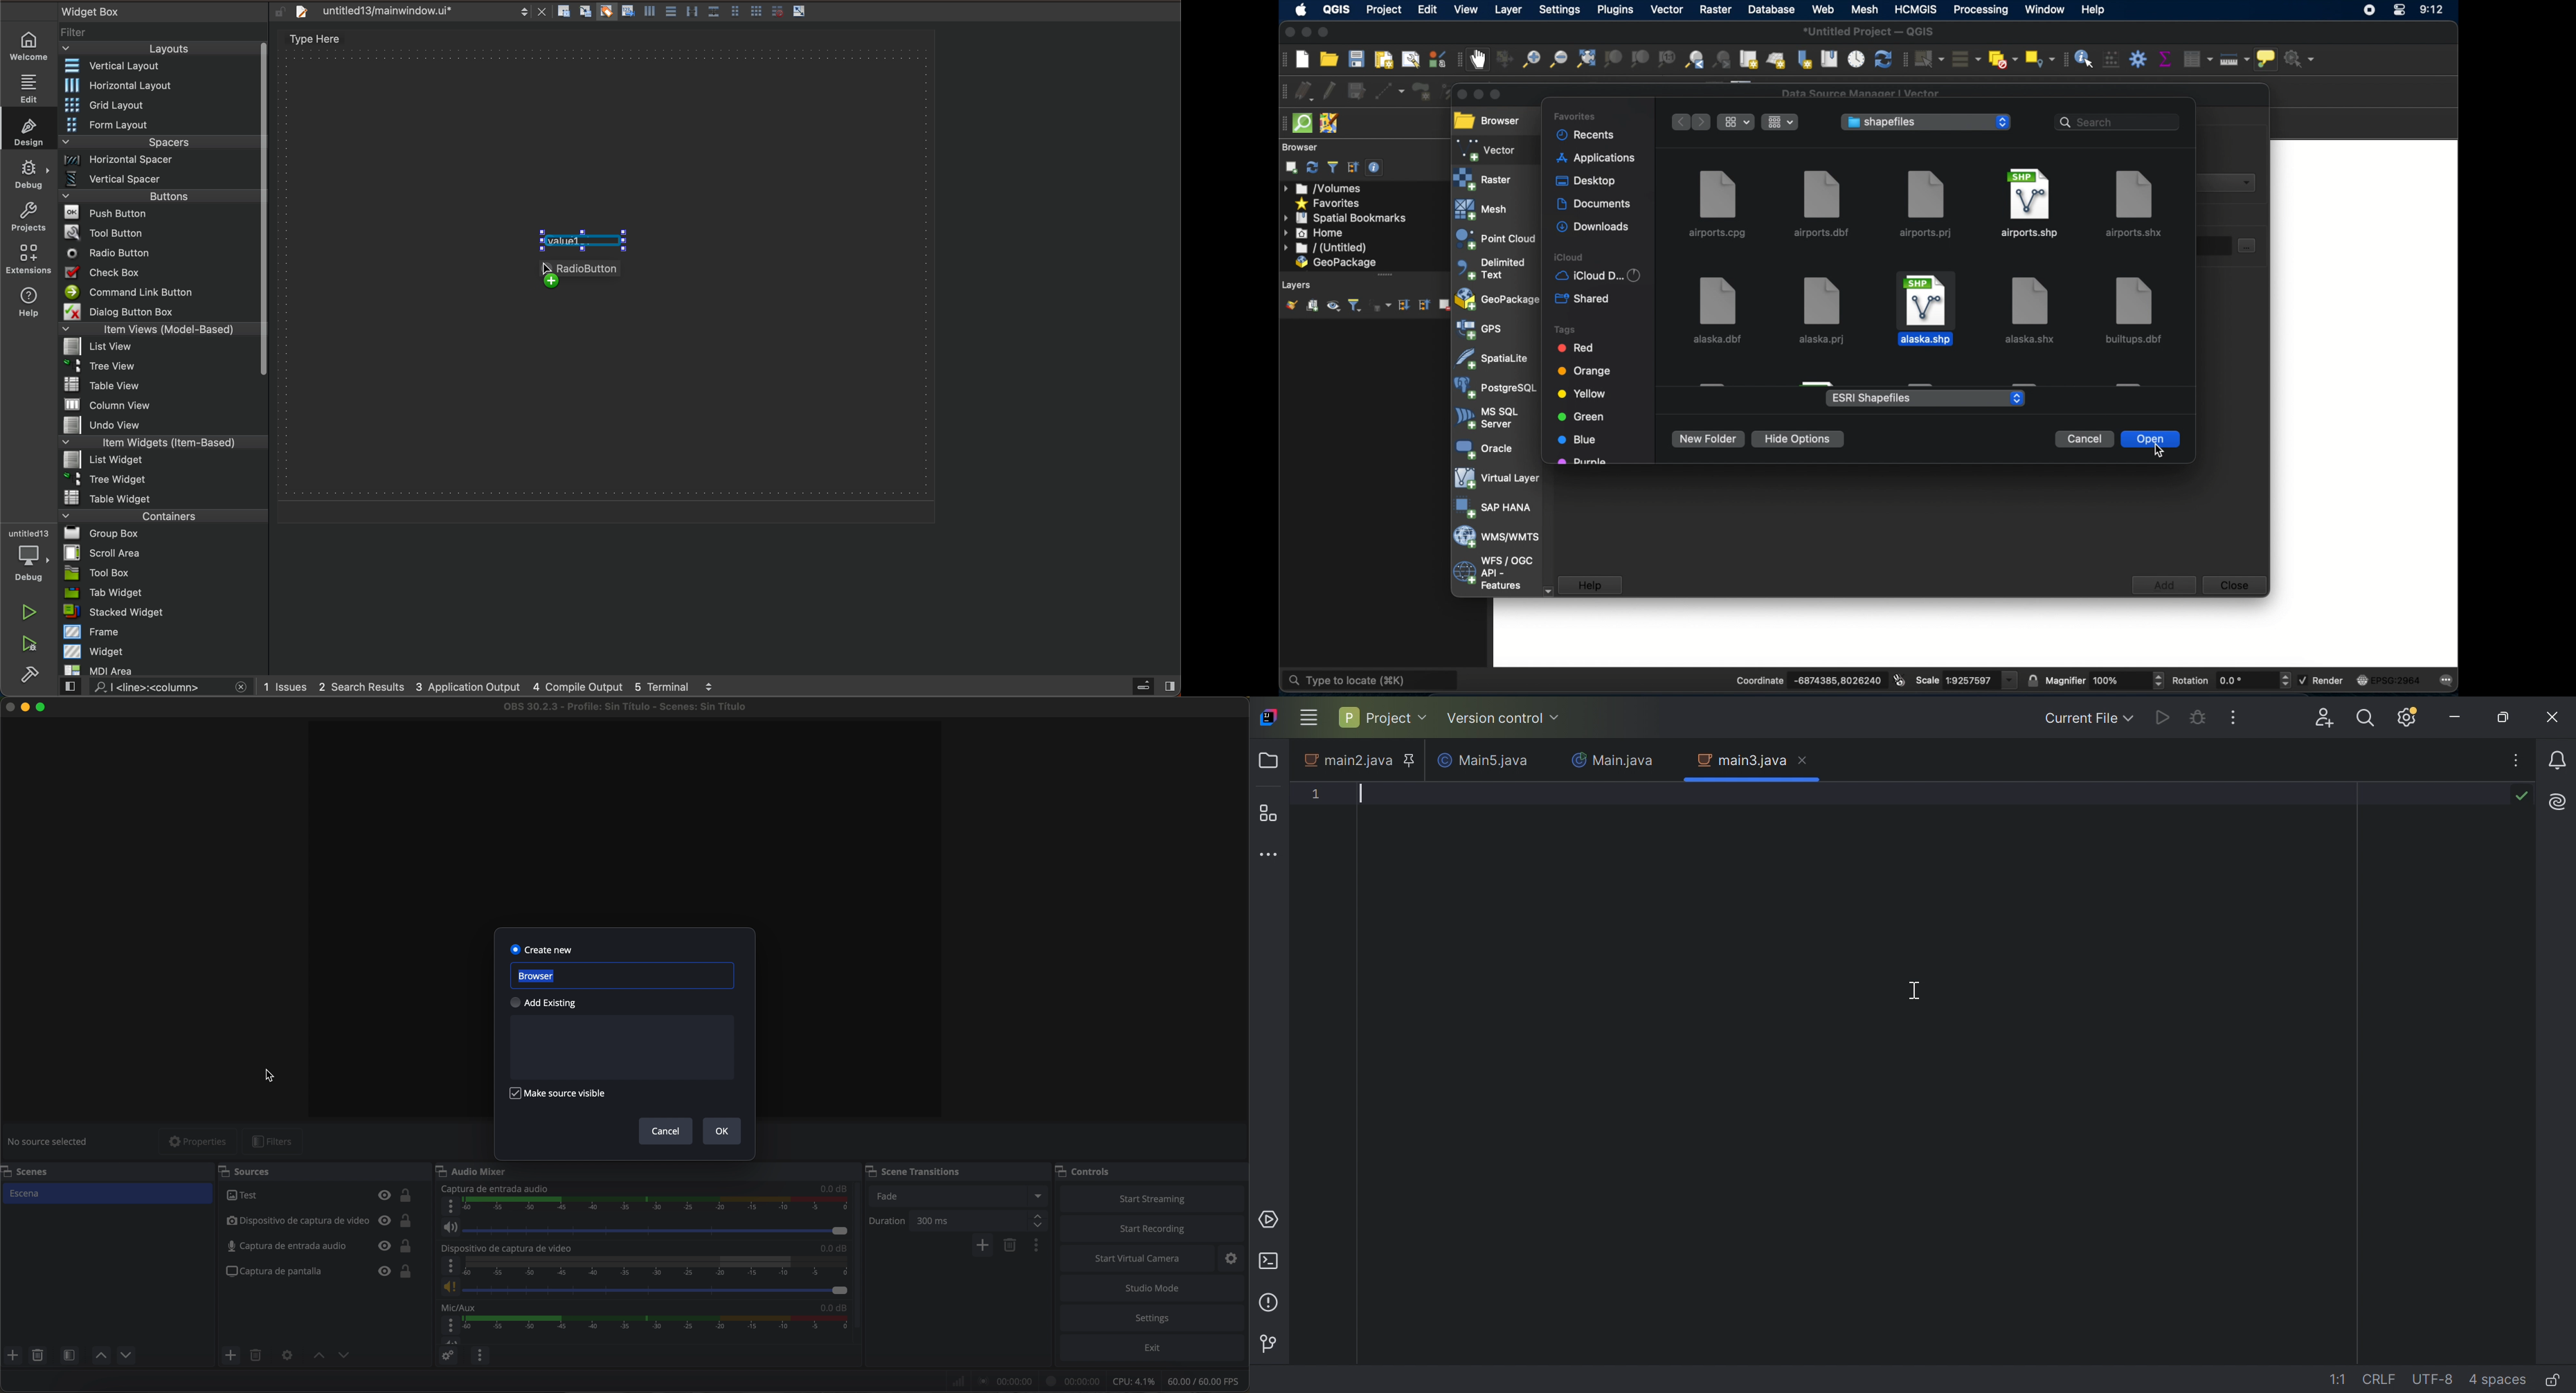 Image resolution: width=2576 pixels, height=1400 pixels. What do you see at coordinates (164, 480) in the screenshot?
I see `tree widget` at bounding box center [164, 480].